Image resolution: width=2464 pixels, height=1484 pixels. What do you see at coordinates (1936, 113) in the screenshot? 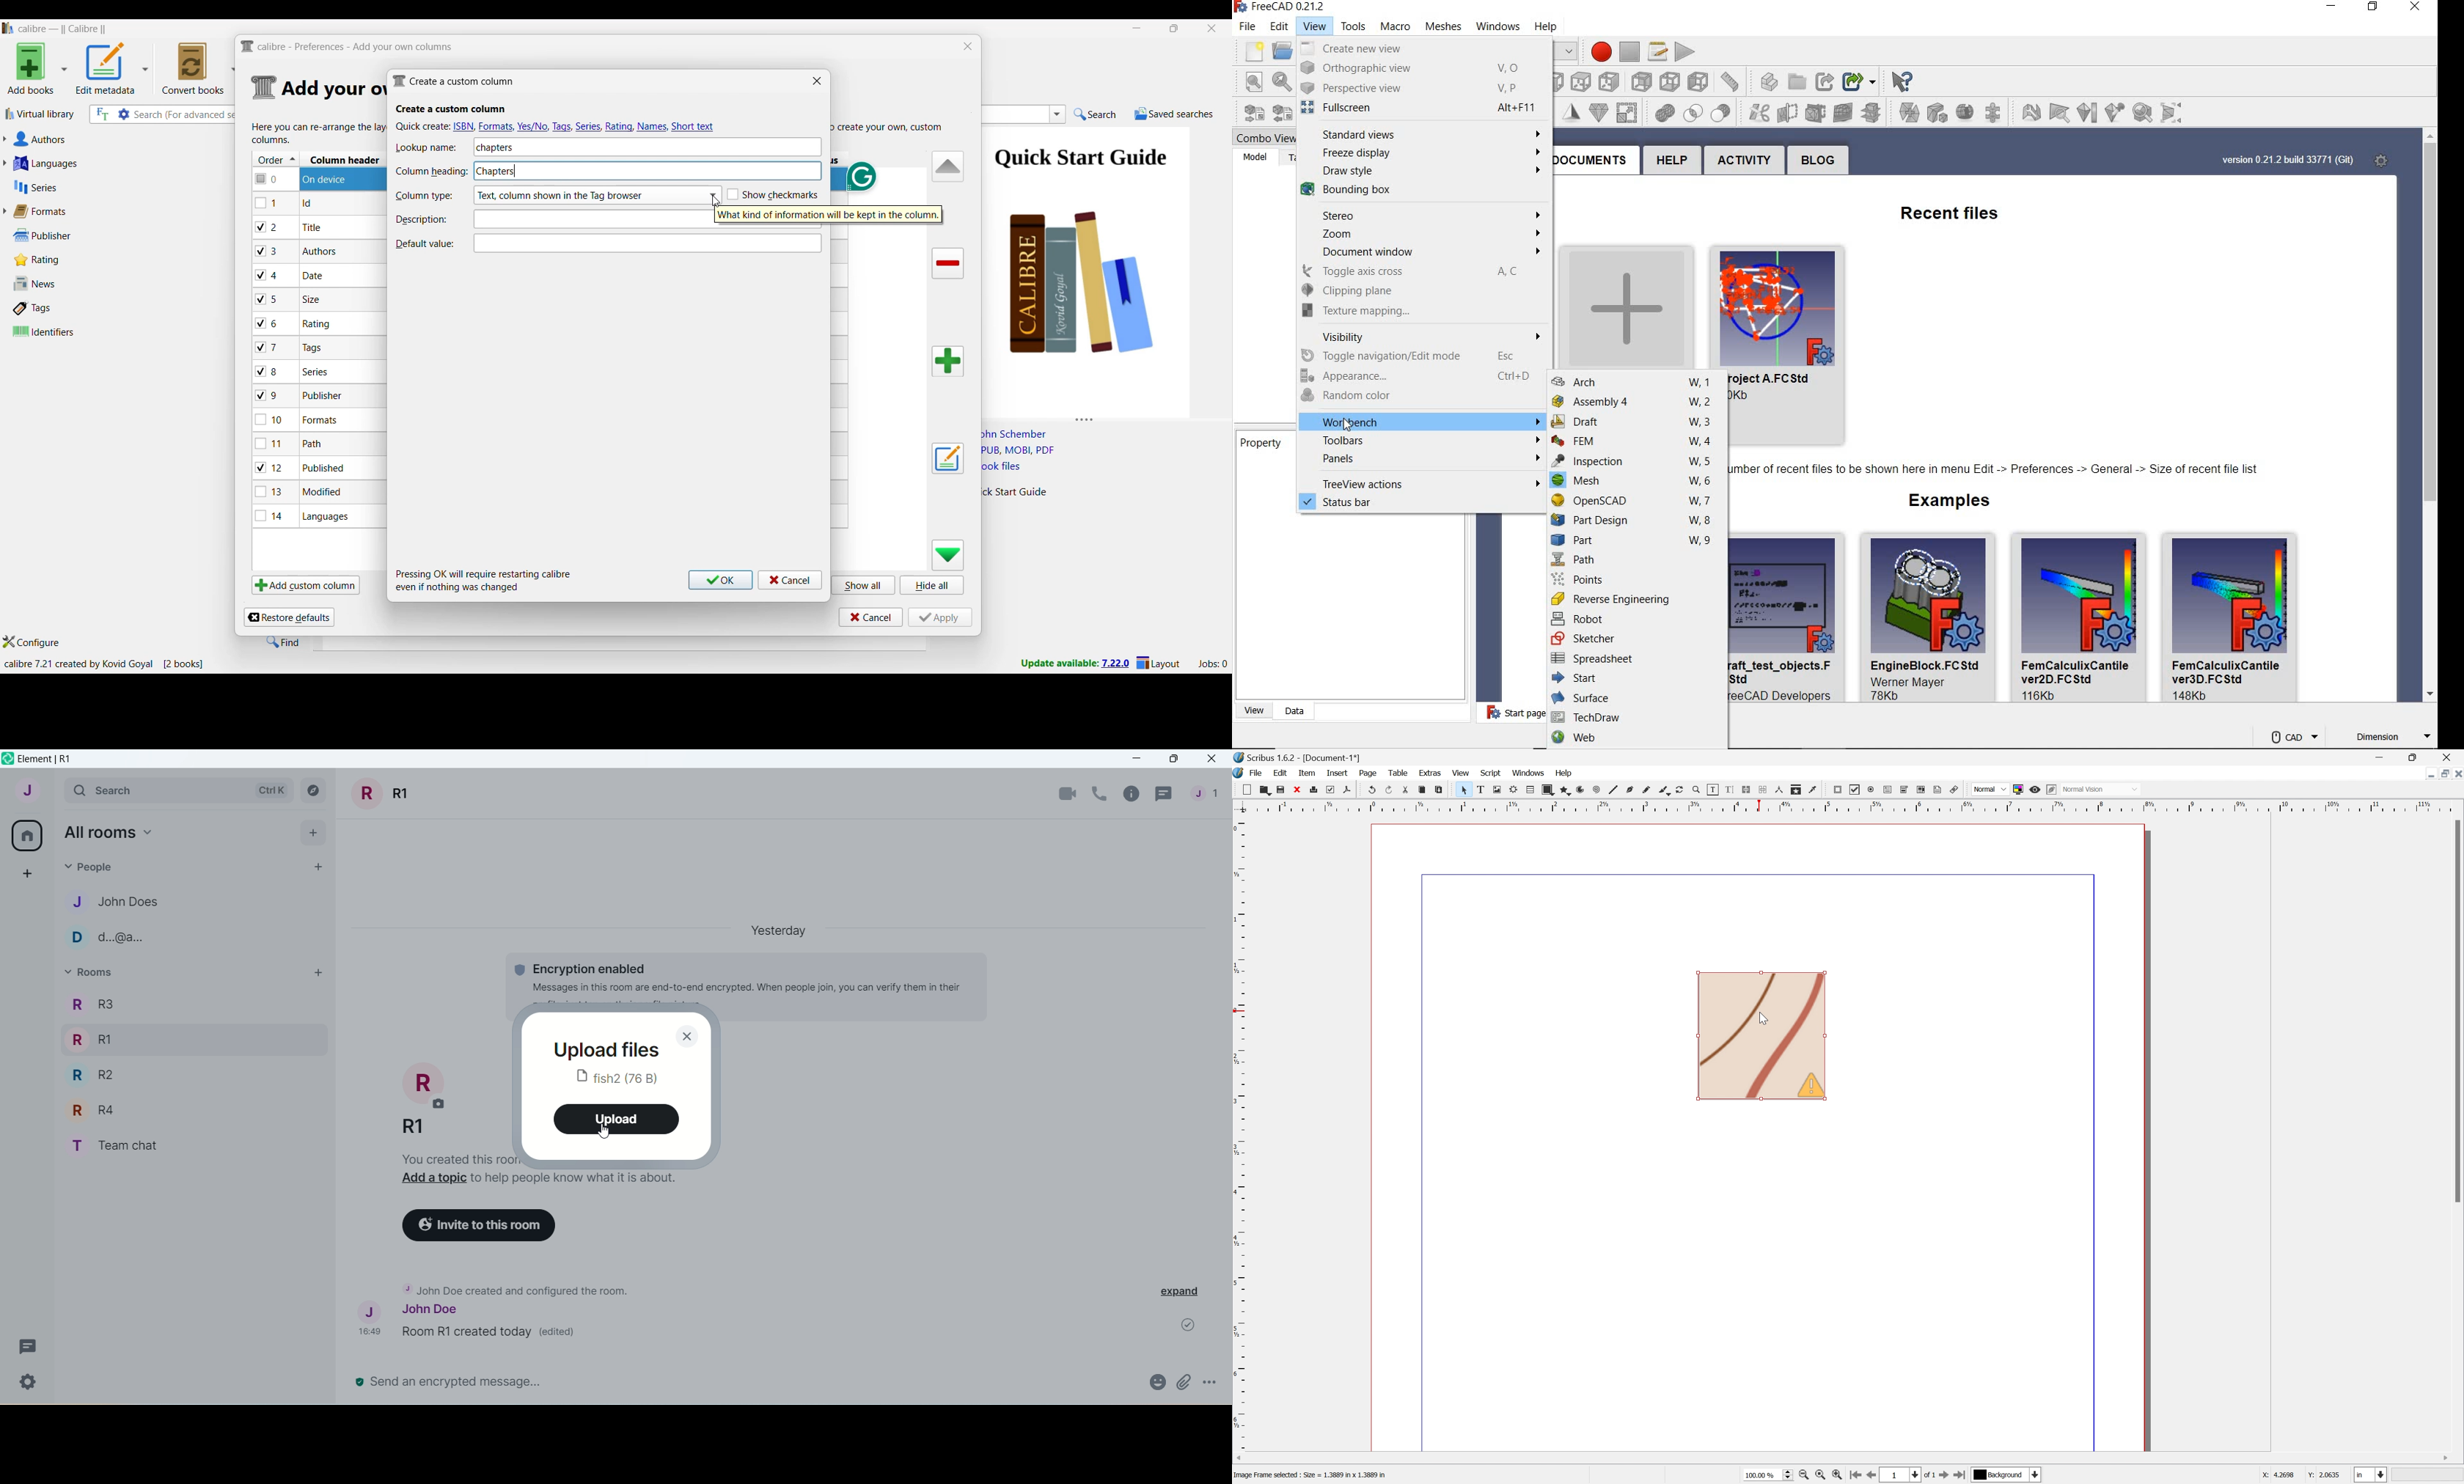
I see `create mesh segments` at bounding box center [1936, 113].